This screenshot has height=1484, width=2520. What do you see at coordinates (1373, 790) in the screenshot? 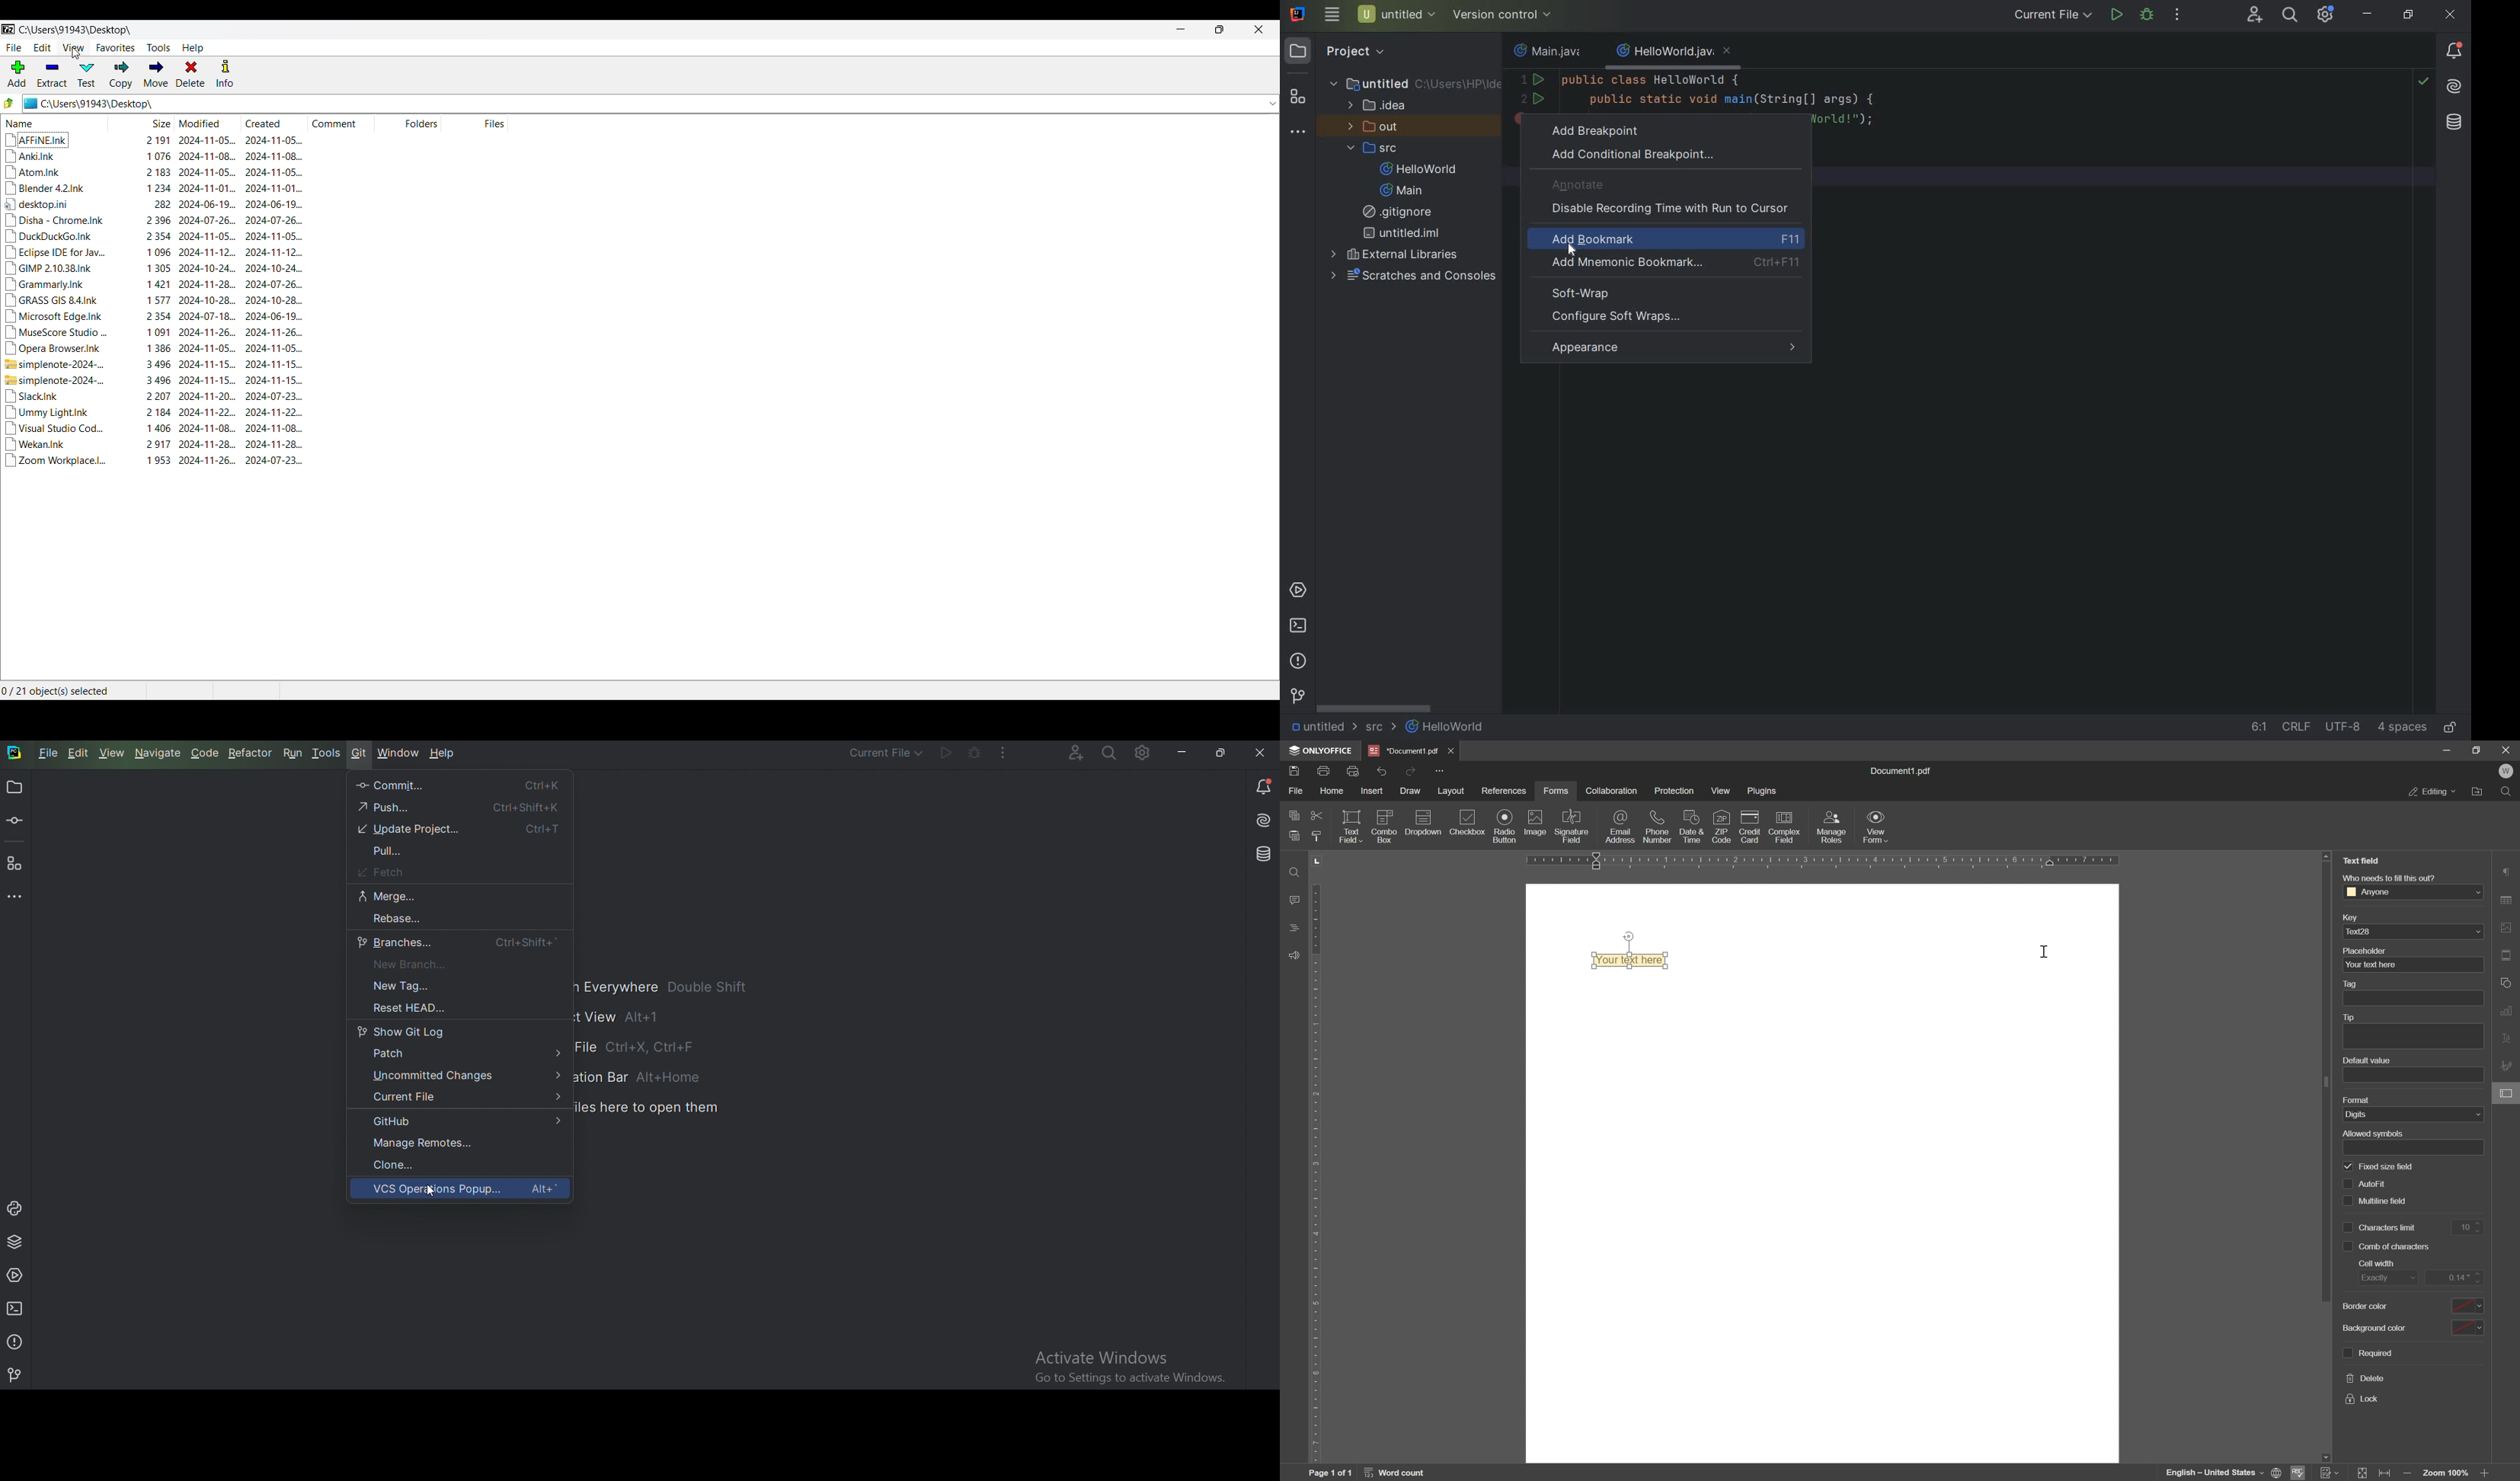
I see `insert` at bounding box center [1373, 790].